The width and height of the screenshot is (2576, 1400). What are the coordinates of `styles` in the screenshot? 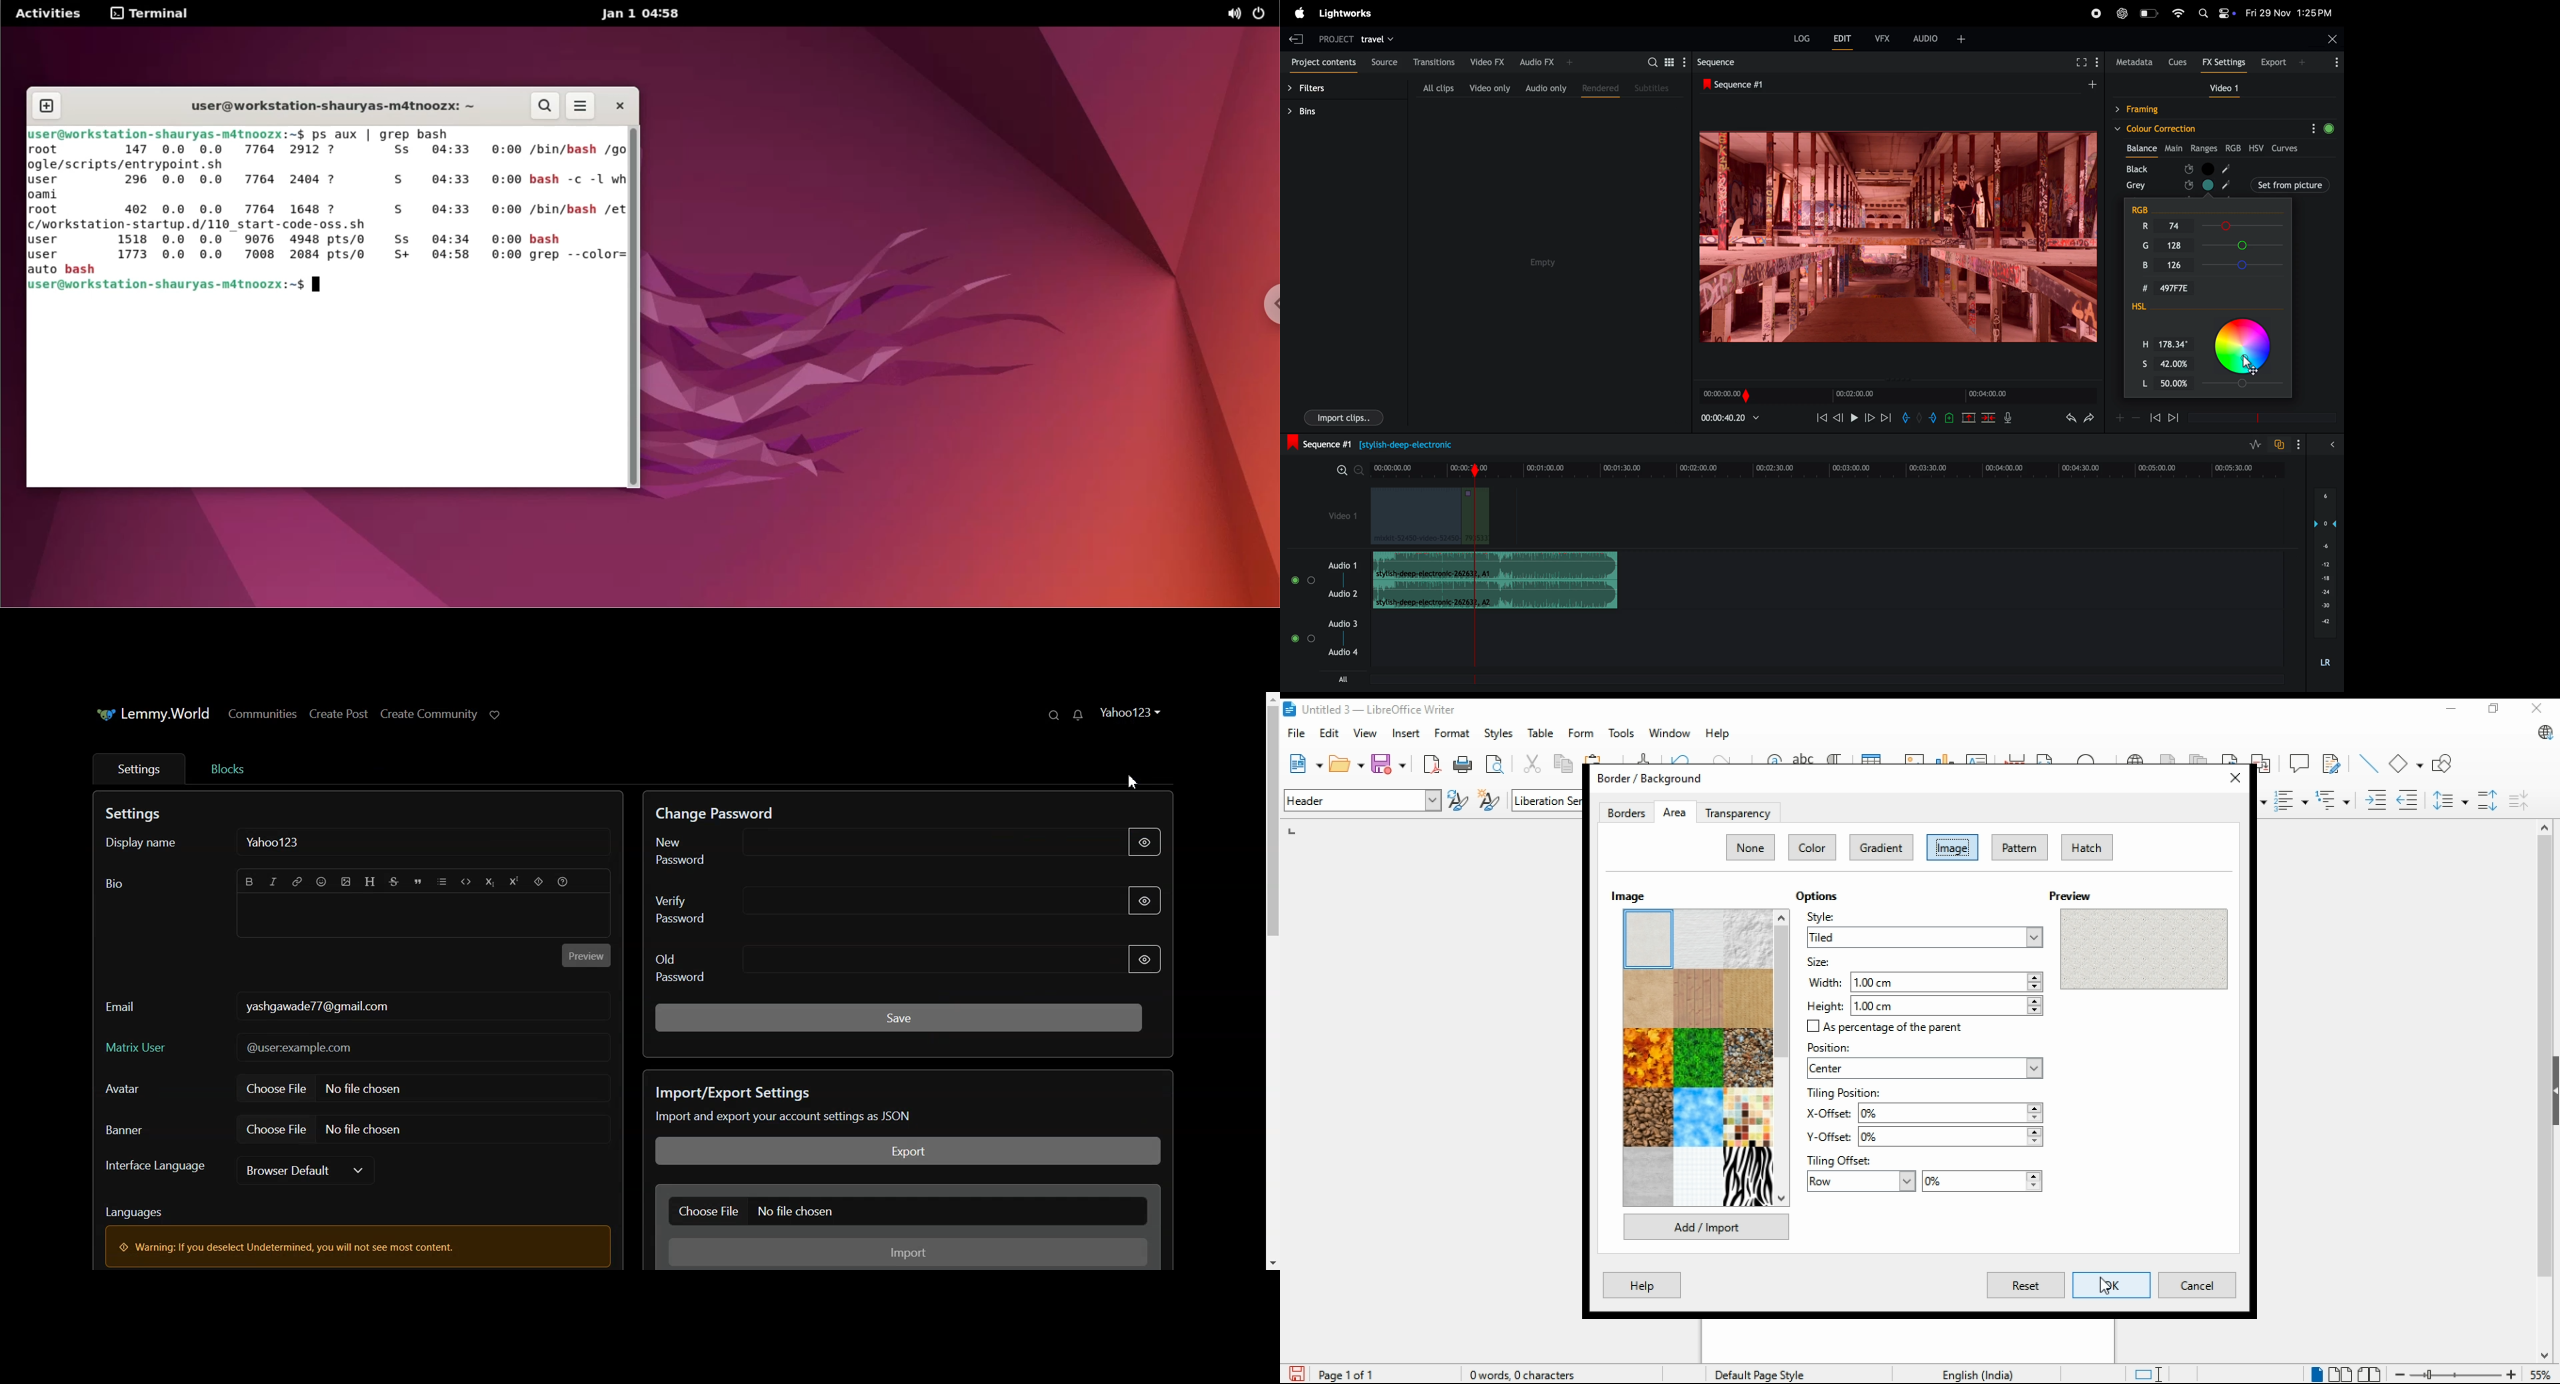 It's located at (1497, 734).